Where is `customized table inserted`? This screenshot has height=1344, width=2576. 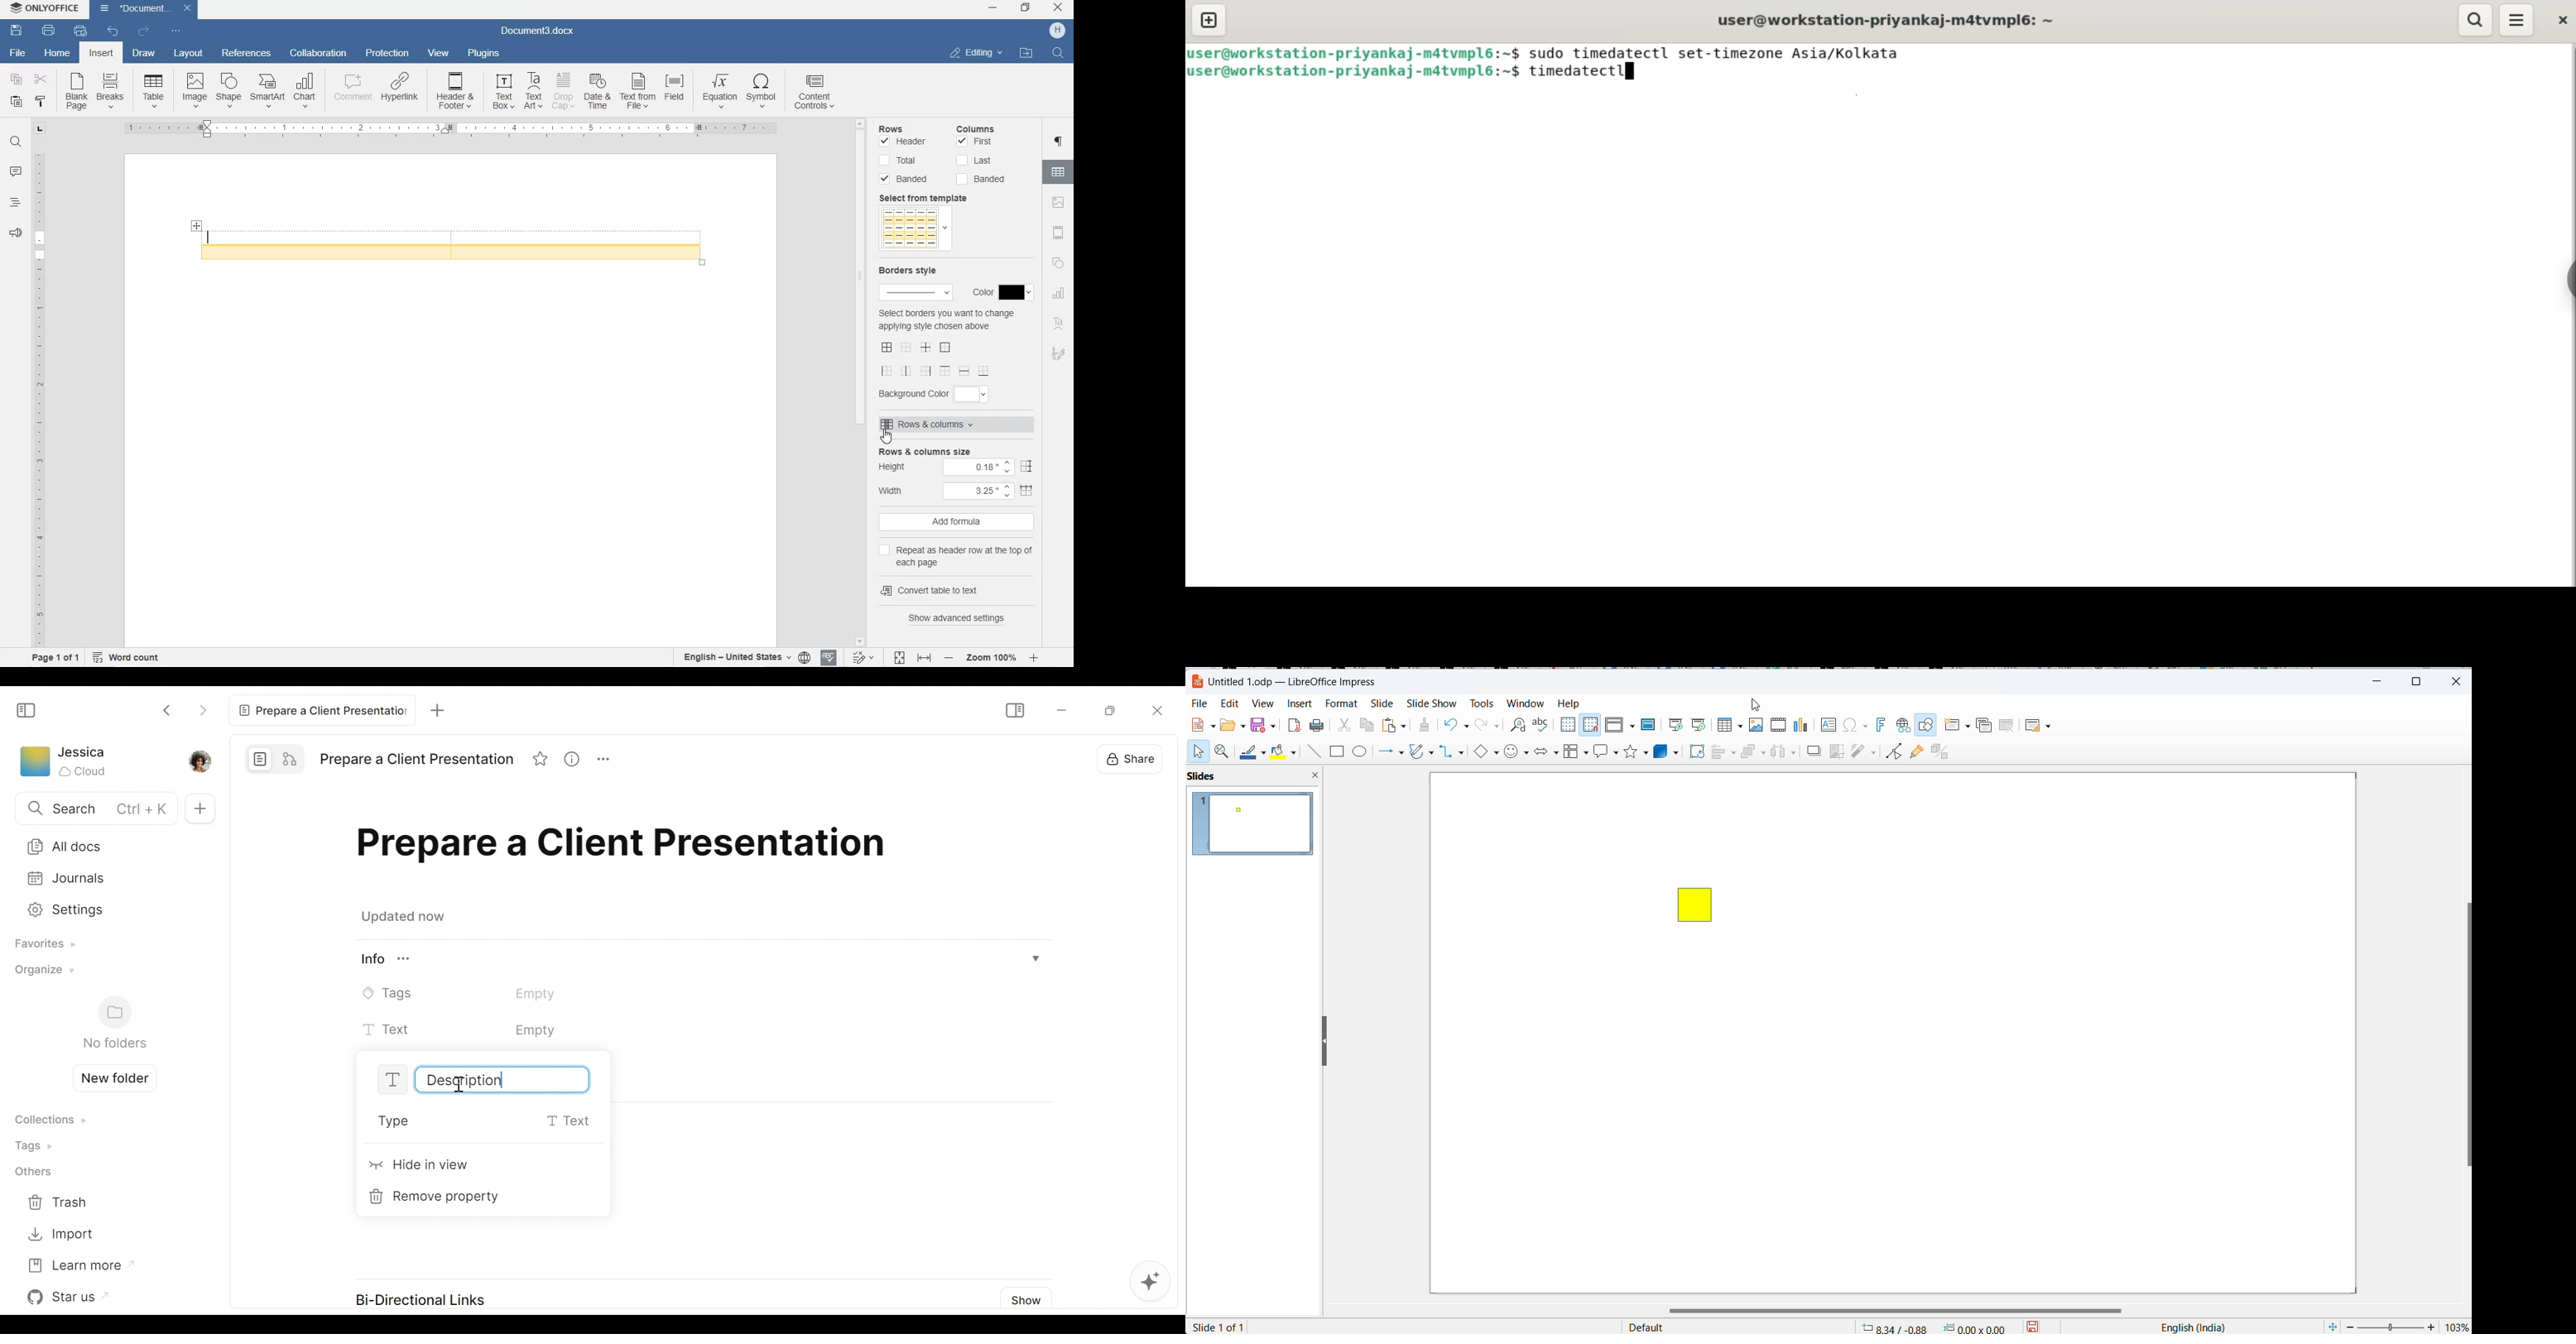 customized table inserted is located at coordinates (456, 241).